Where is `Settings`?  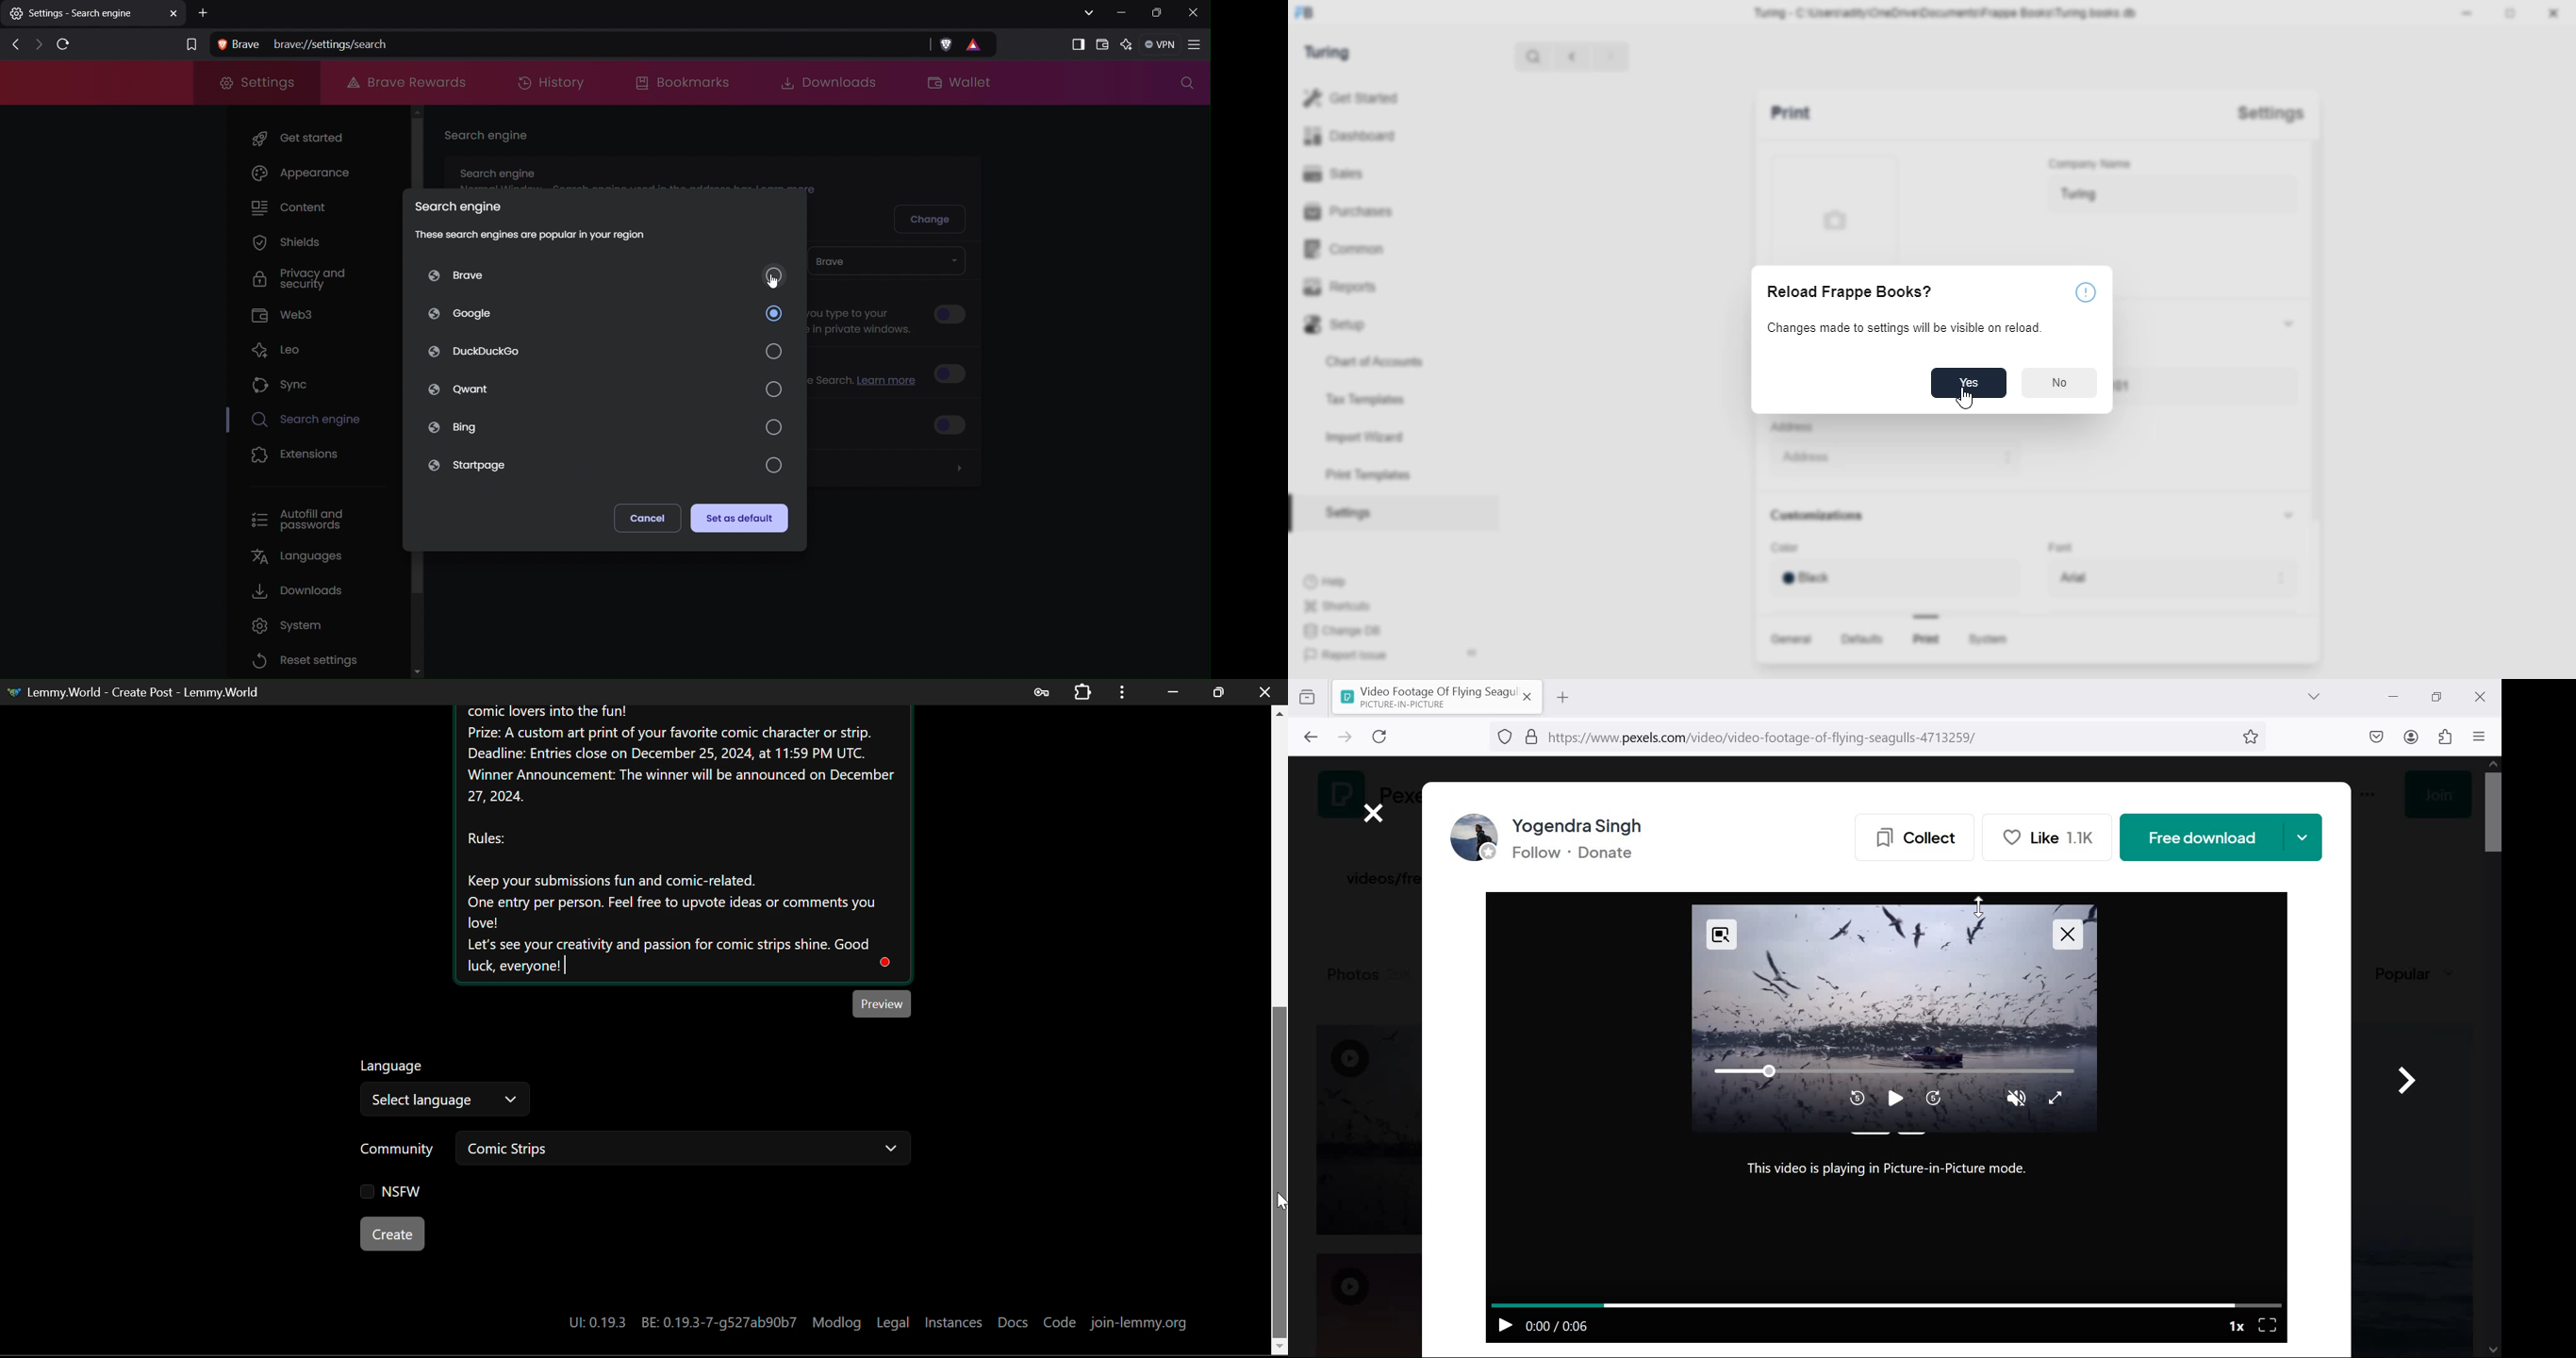
Settings is located at coordinates (2270, 113).